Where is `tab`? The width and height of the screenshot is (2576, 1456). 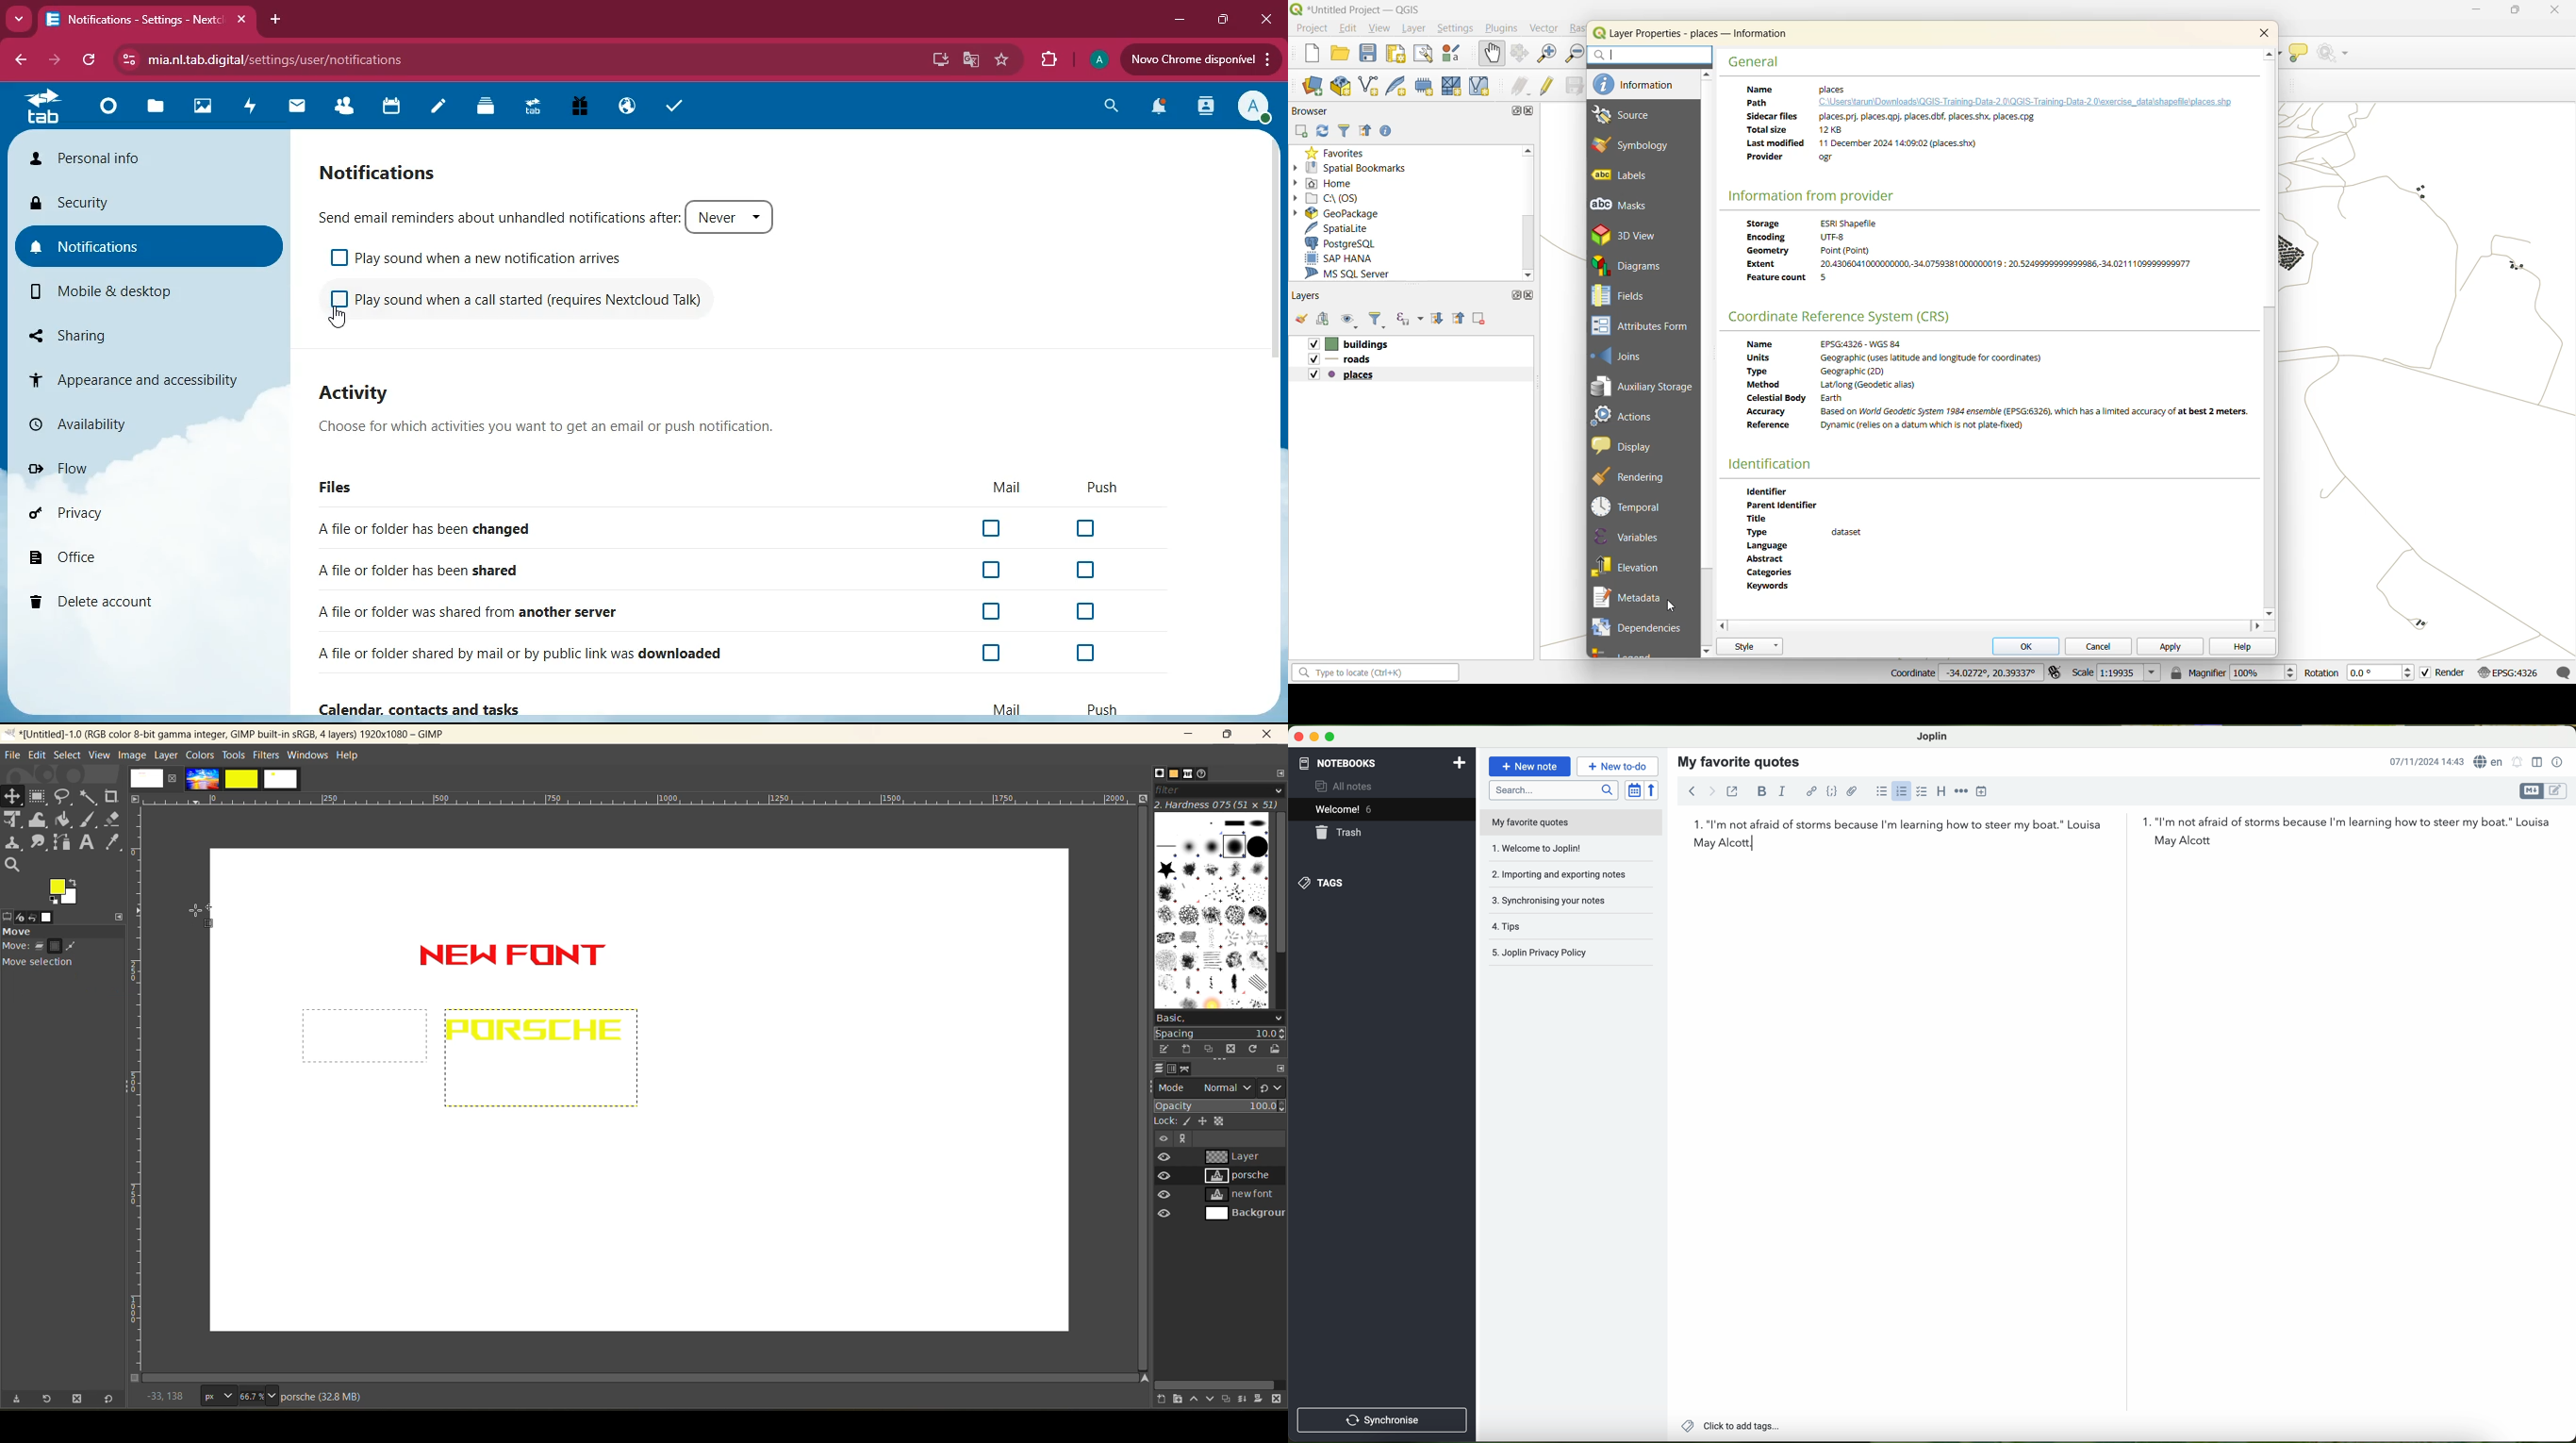 tab is located at coordinates (146, 22).